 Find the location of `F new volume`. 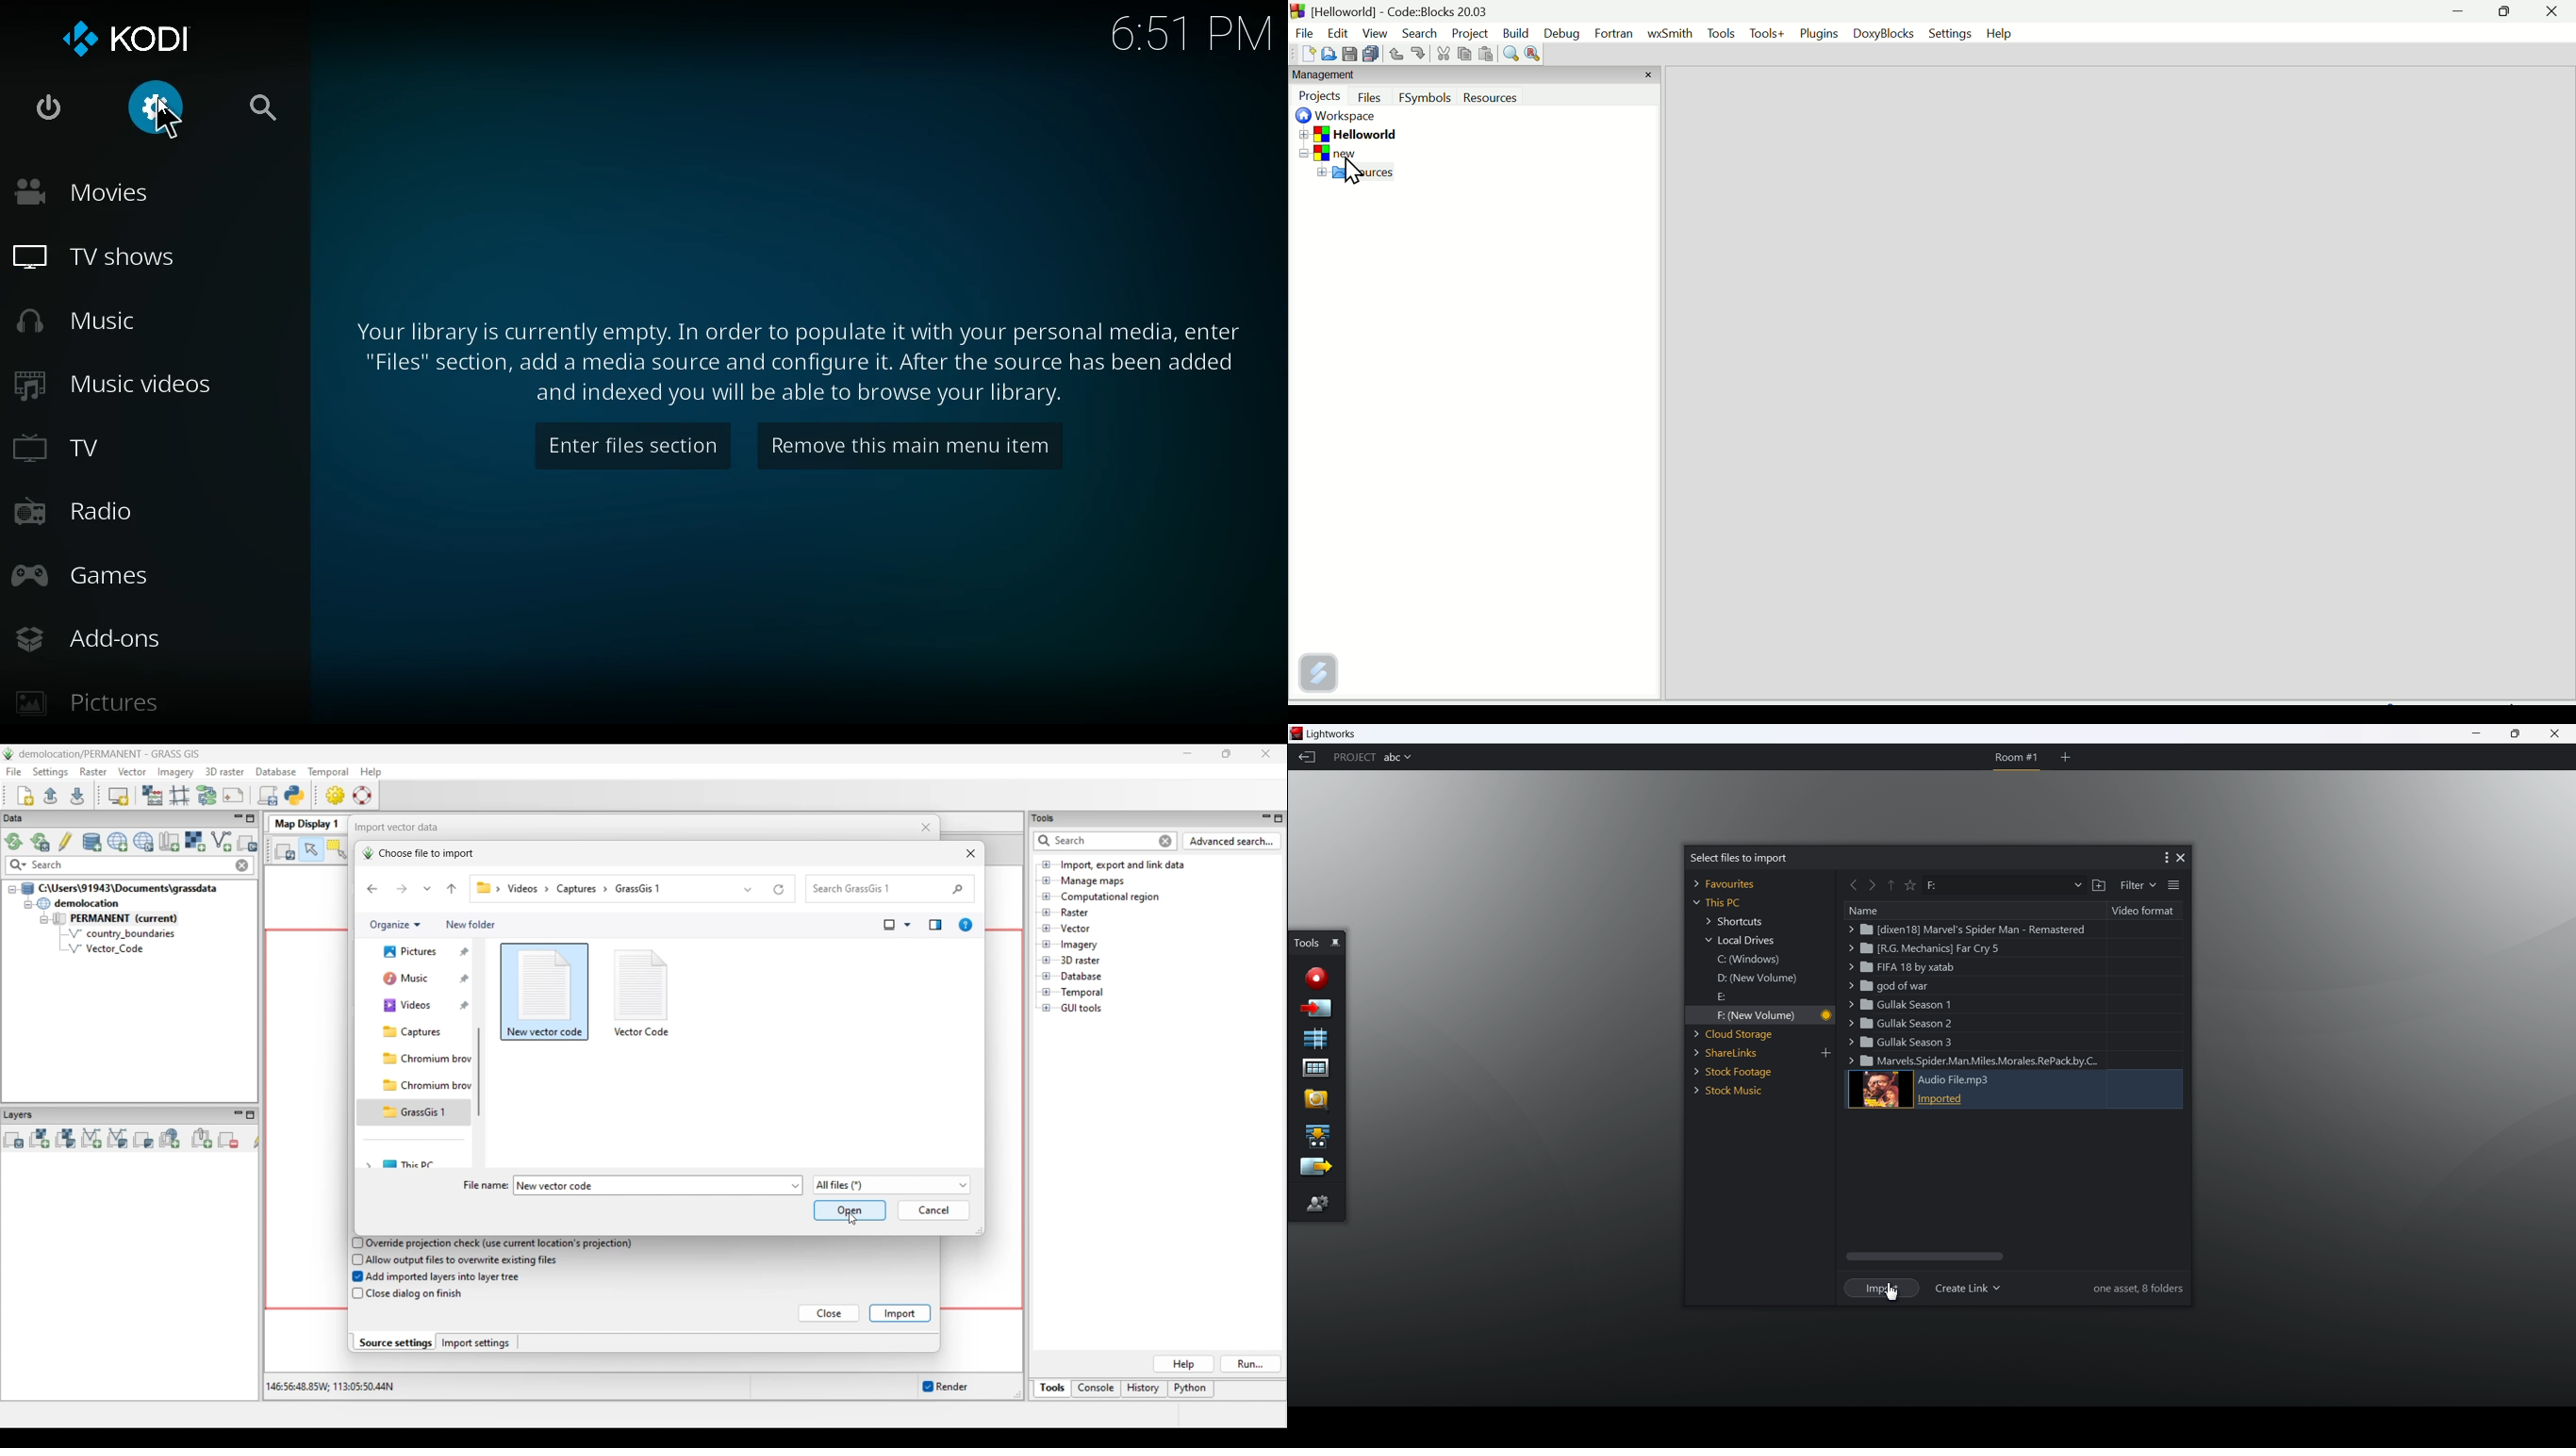

F new volume is located at coordinates (1768, 1016).